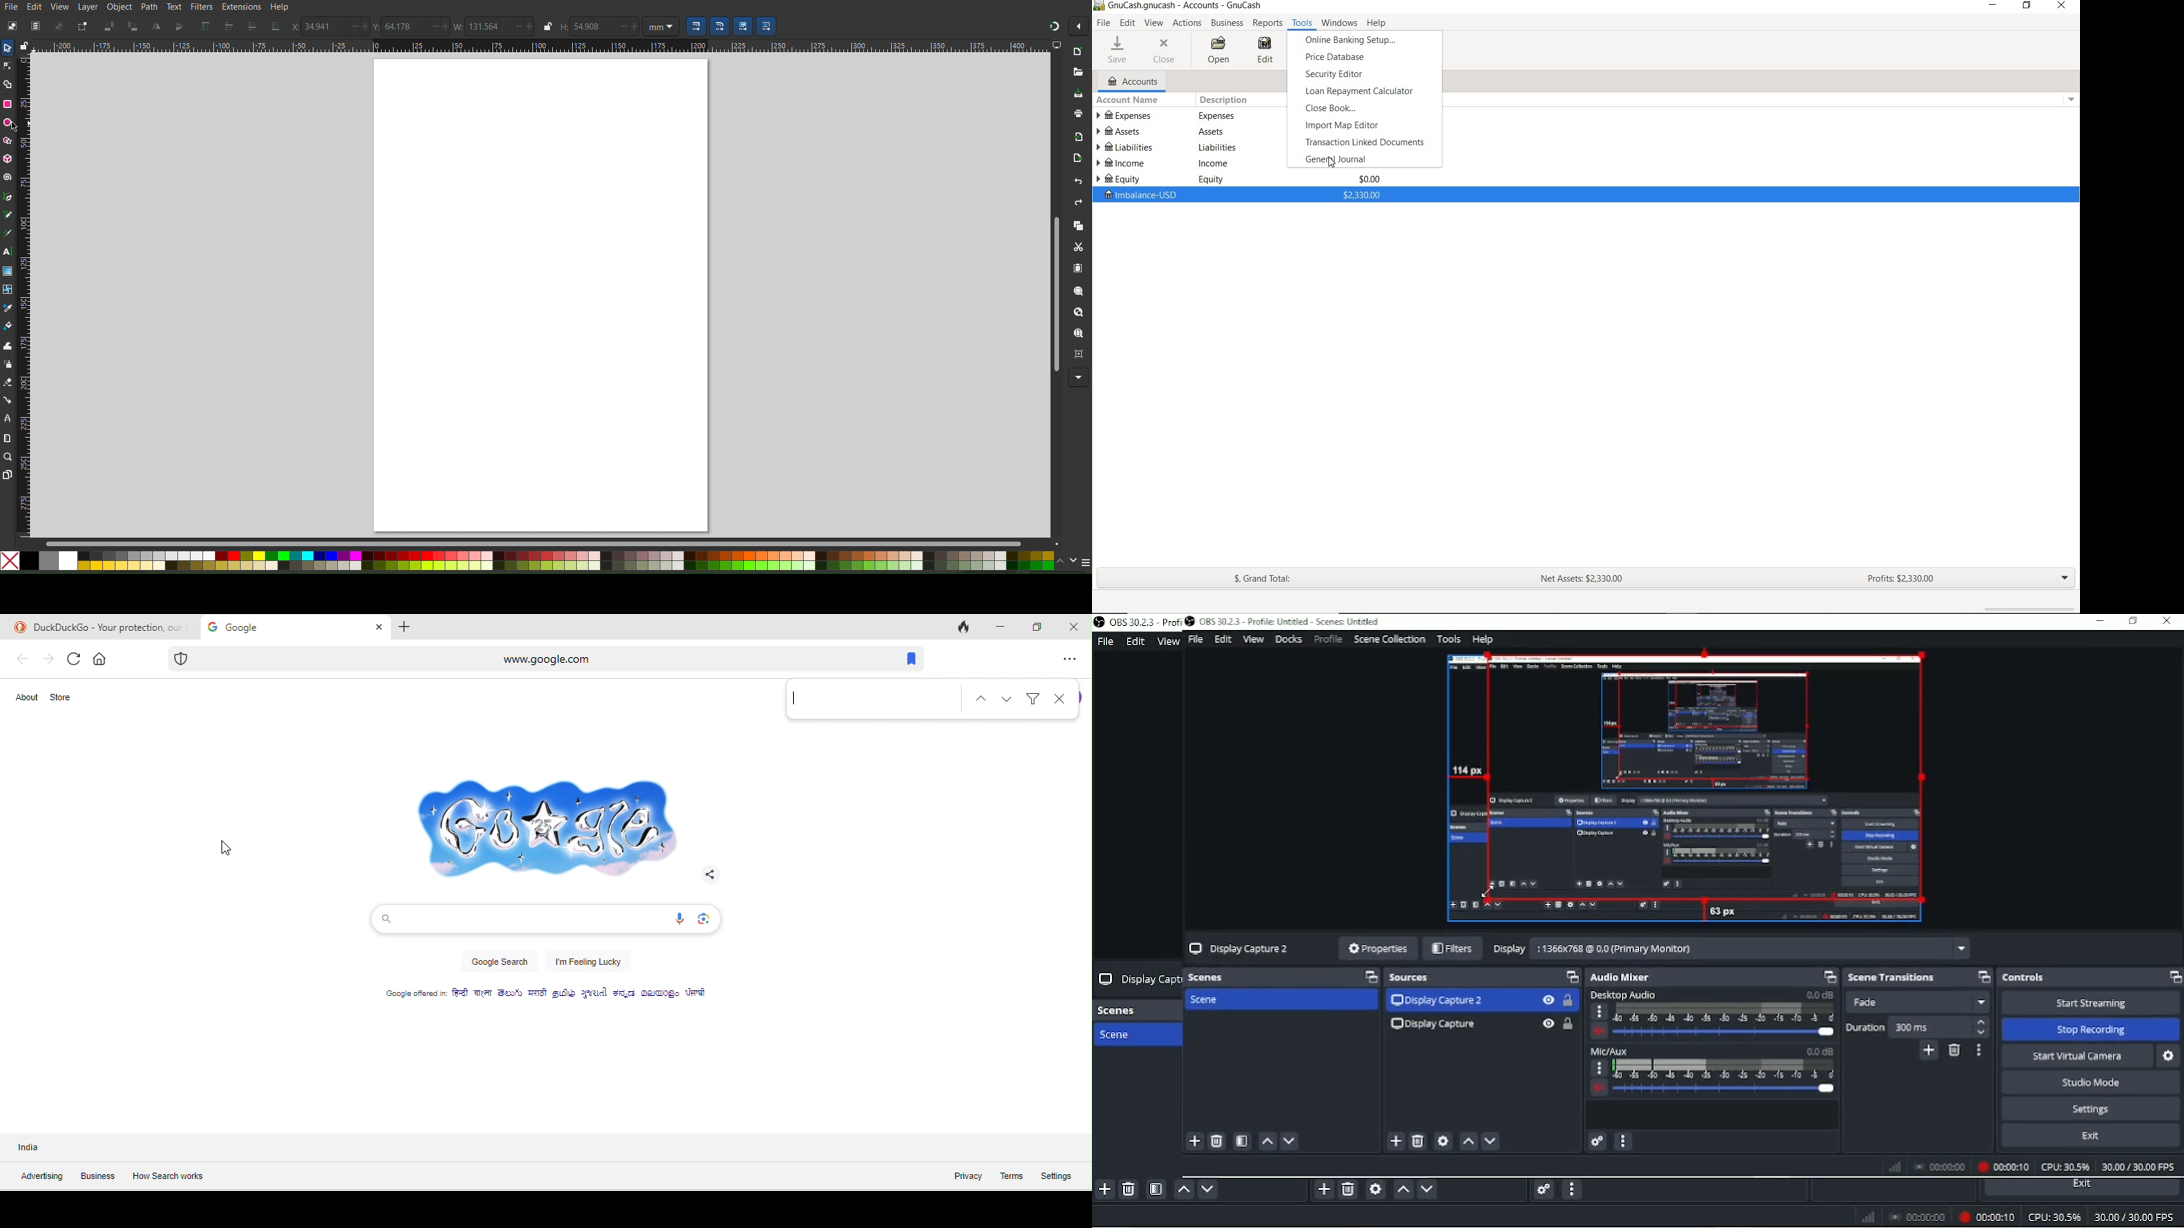  What do you see at coordinates (29, 699) in the screenshot?
I see `about` at bounding box center [29, 699].